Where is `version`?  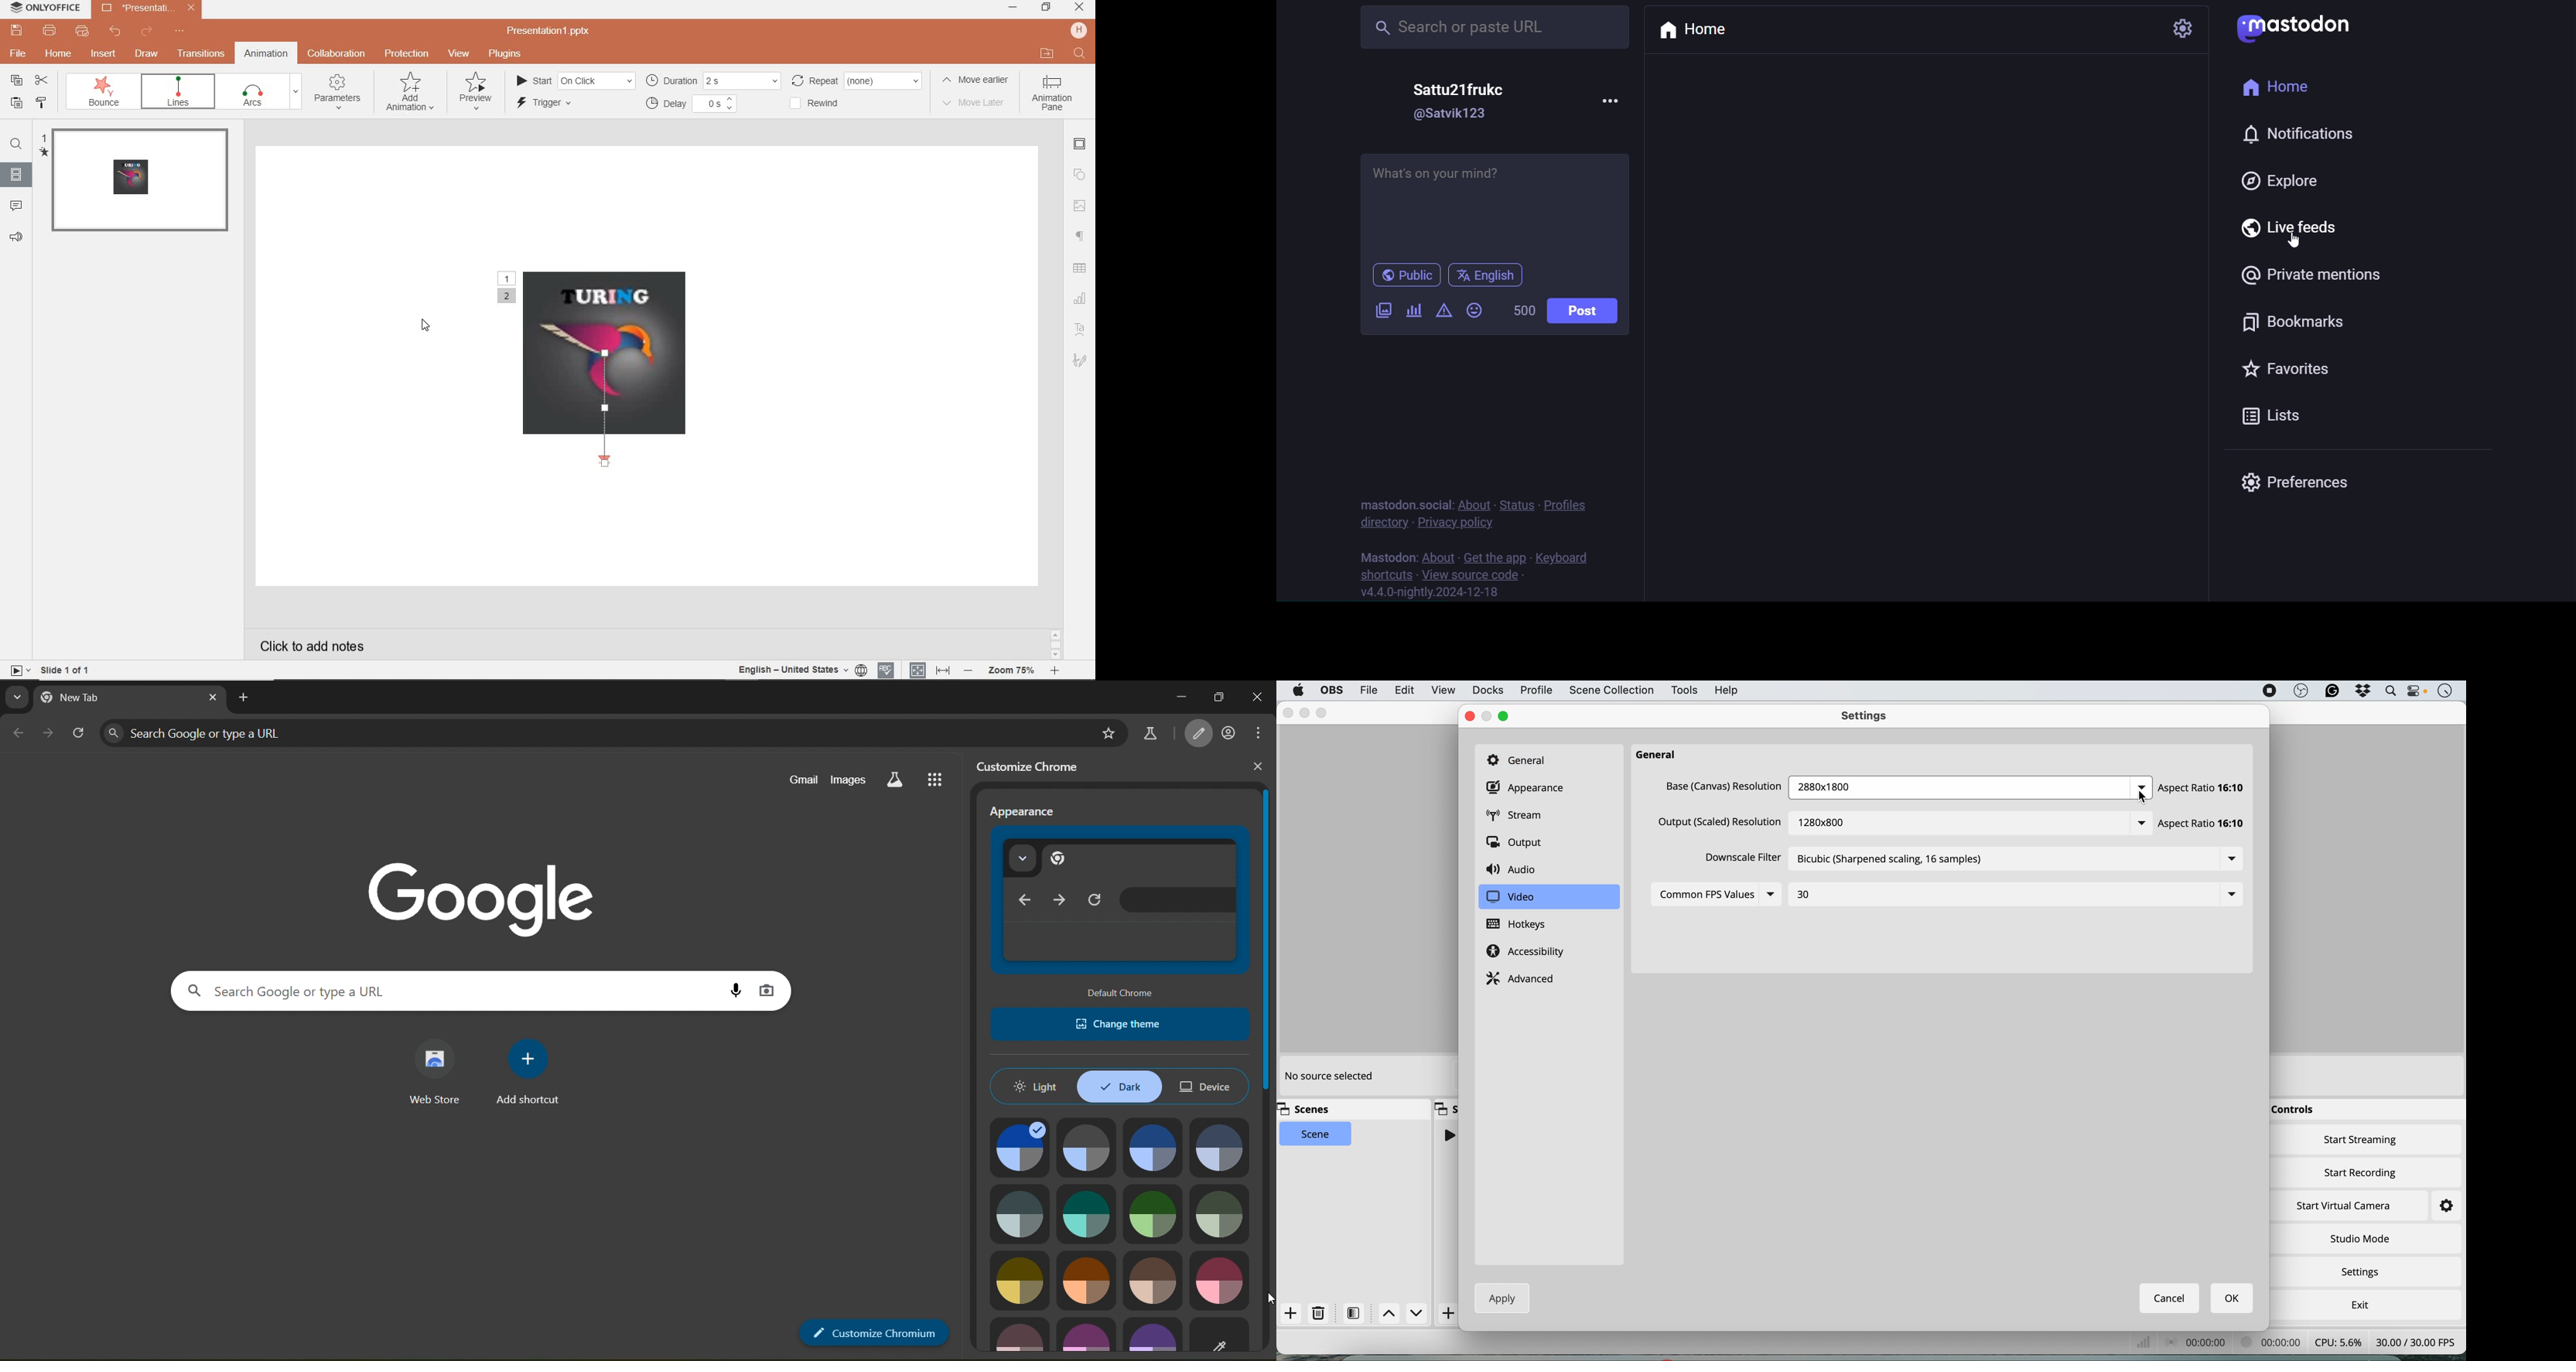
version is located at coordinates (1430, 593).